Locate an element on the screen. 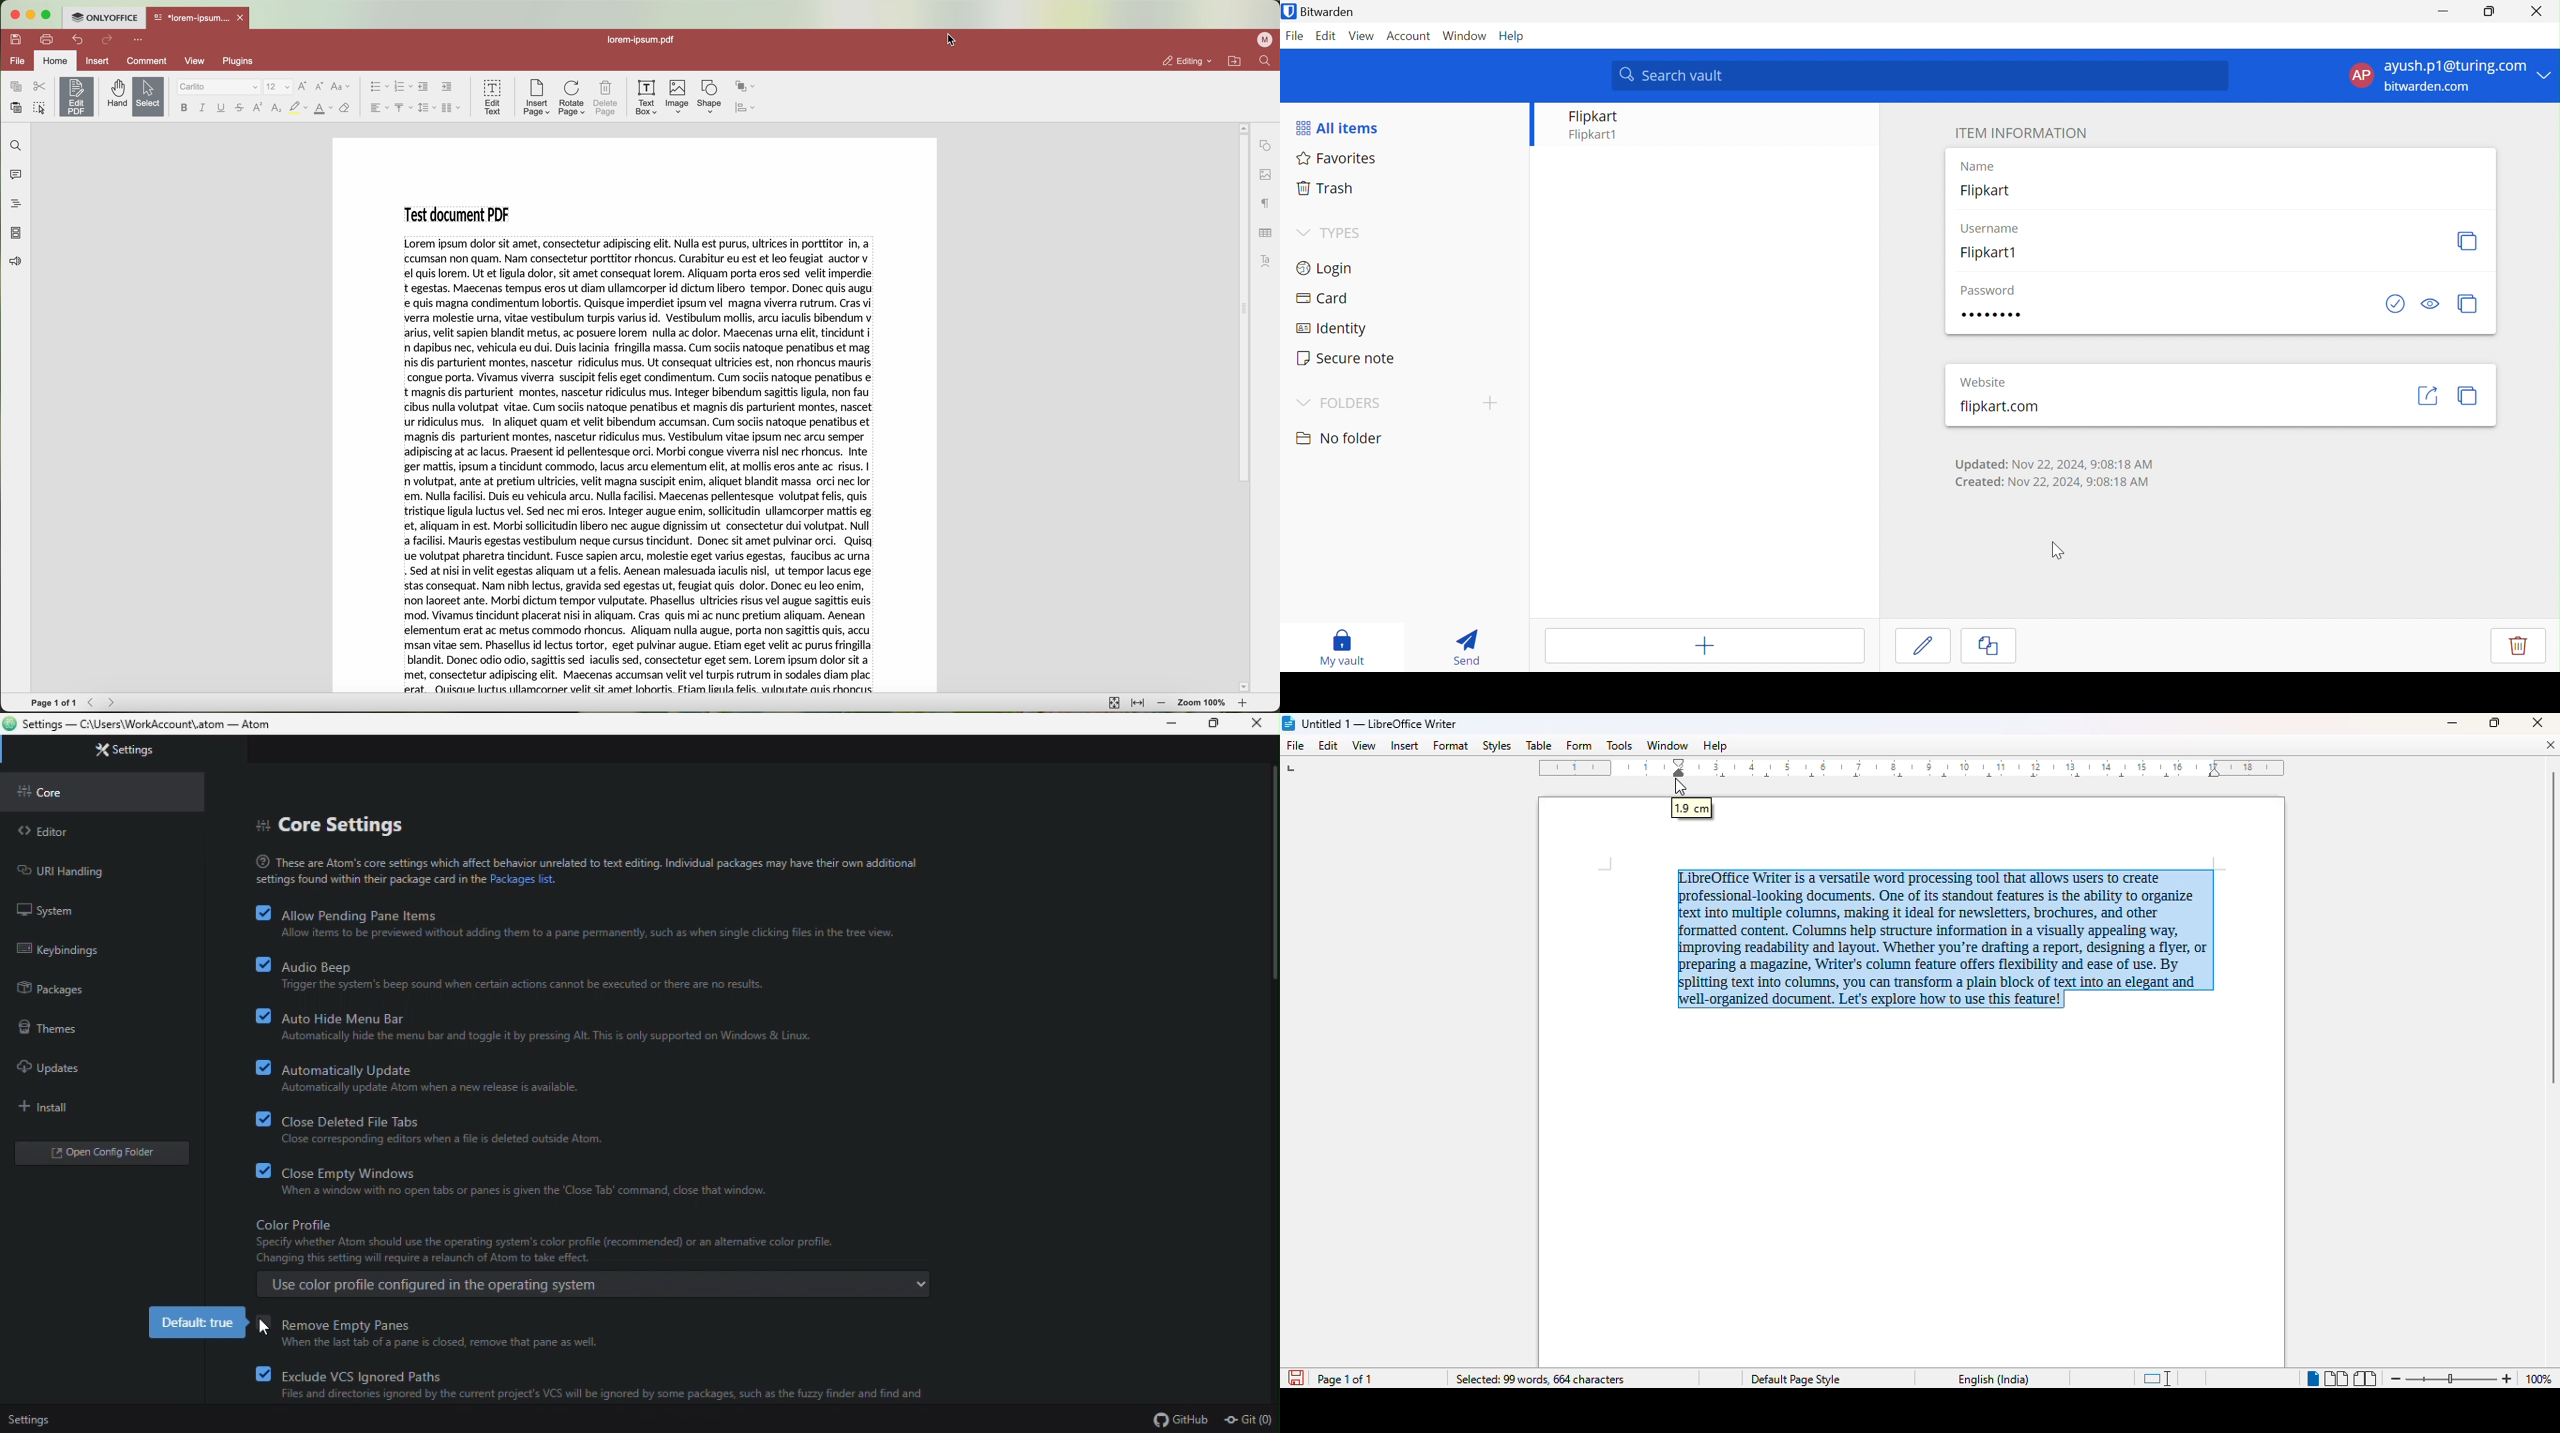  Toggle Visibility is located at coordinates (2431, 302).